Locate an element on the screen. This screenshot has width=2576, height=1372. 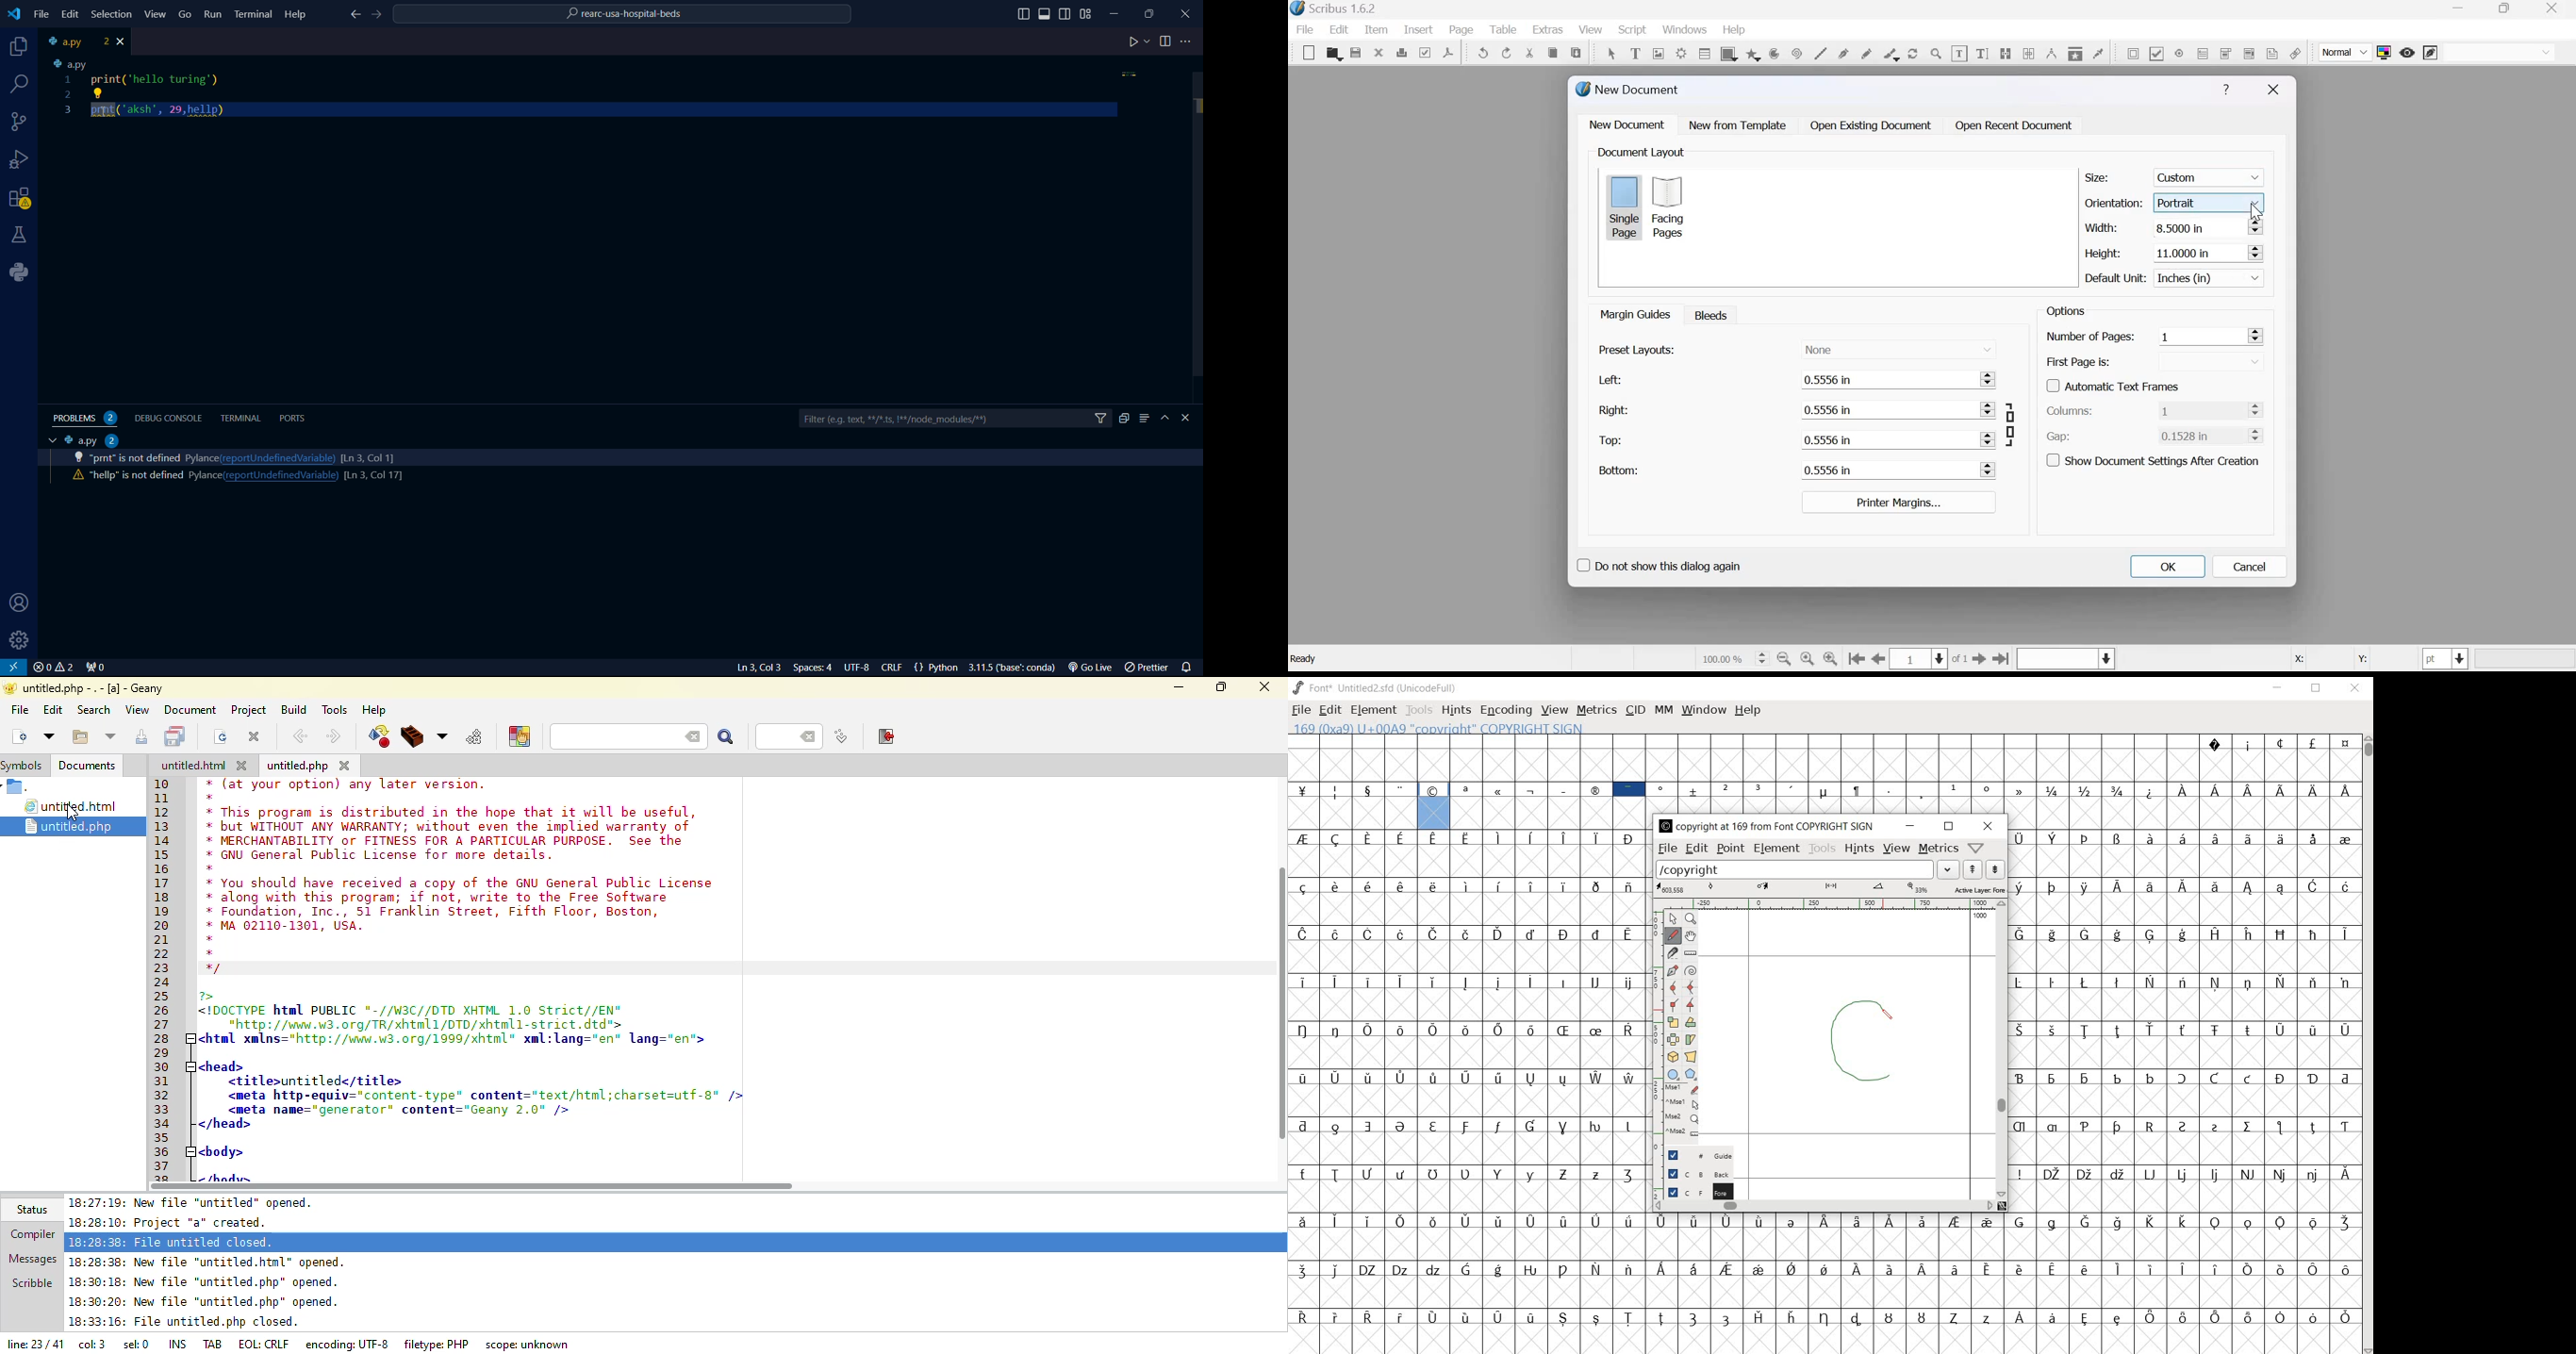
Potrait is located at coordinates (2211, 201).